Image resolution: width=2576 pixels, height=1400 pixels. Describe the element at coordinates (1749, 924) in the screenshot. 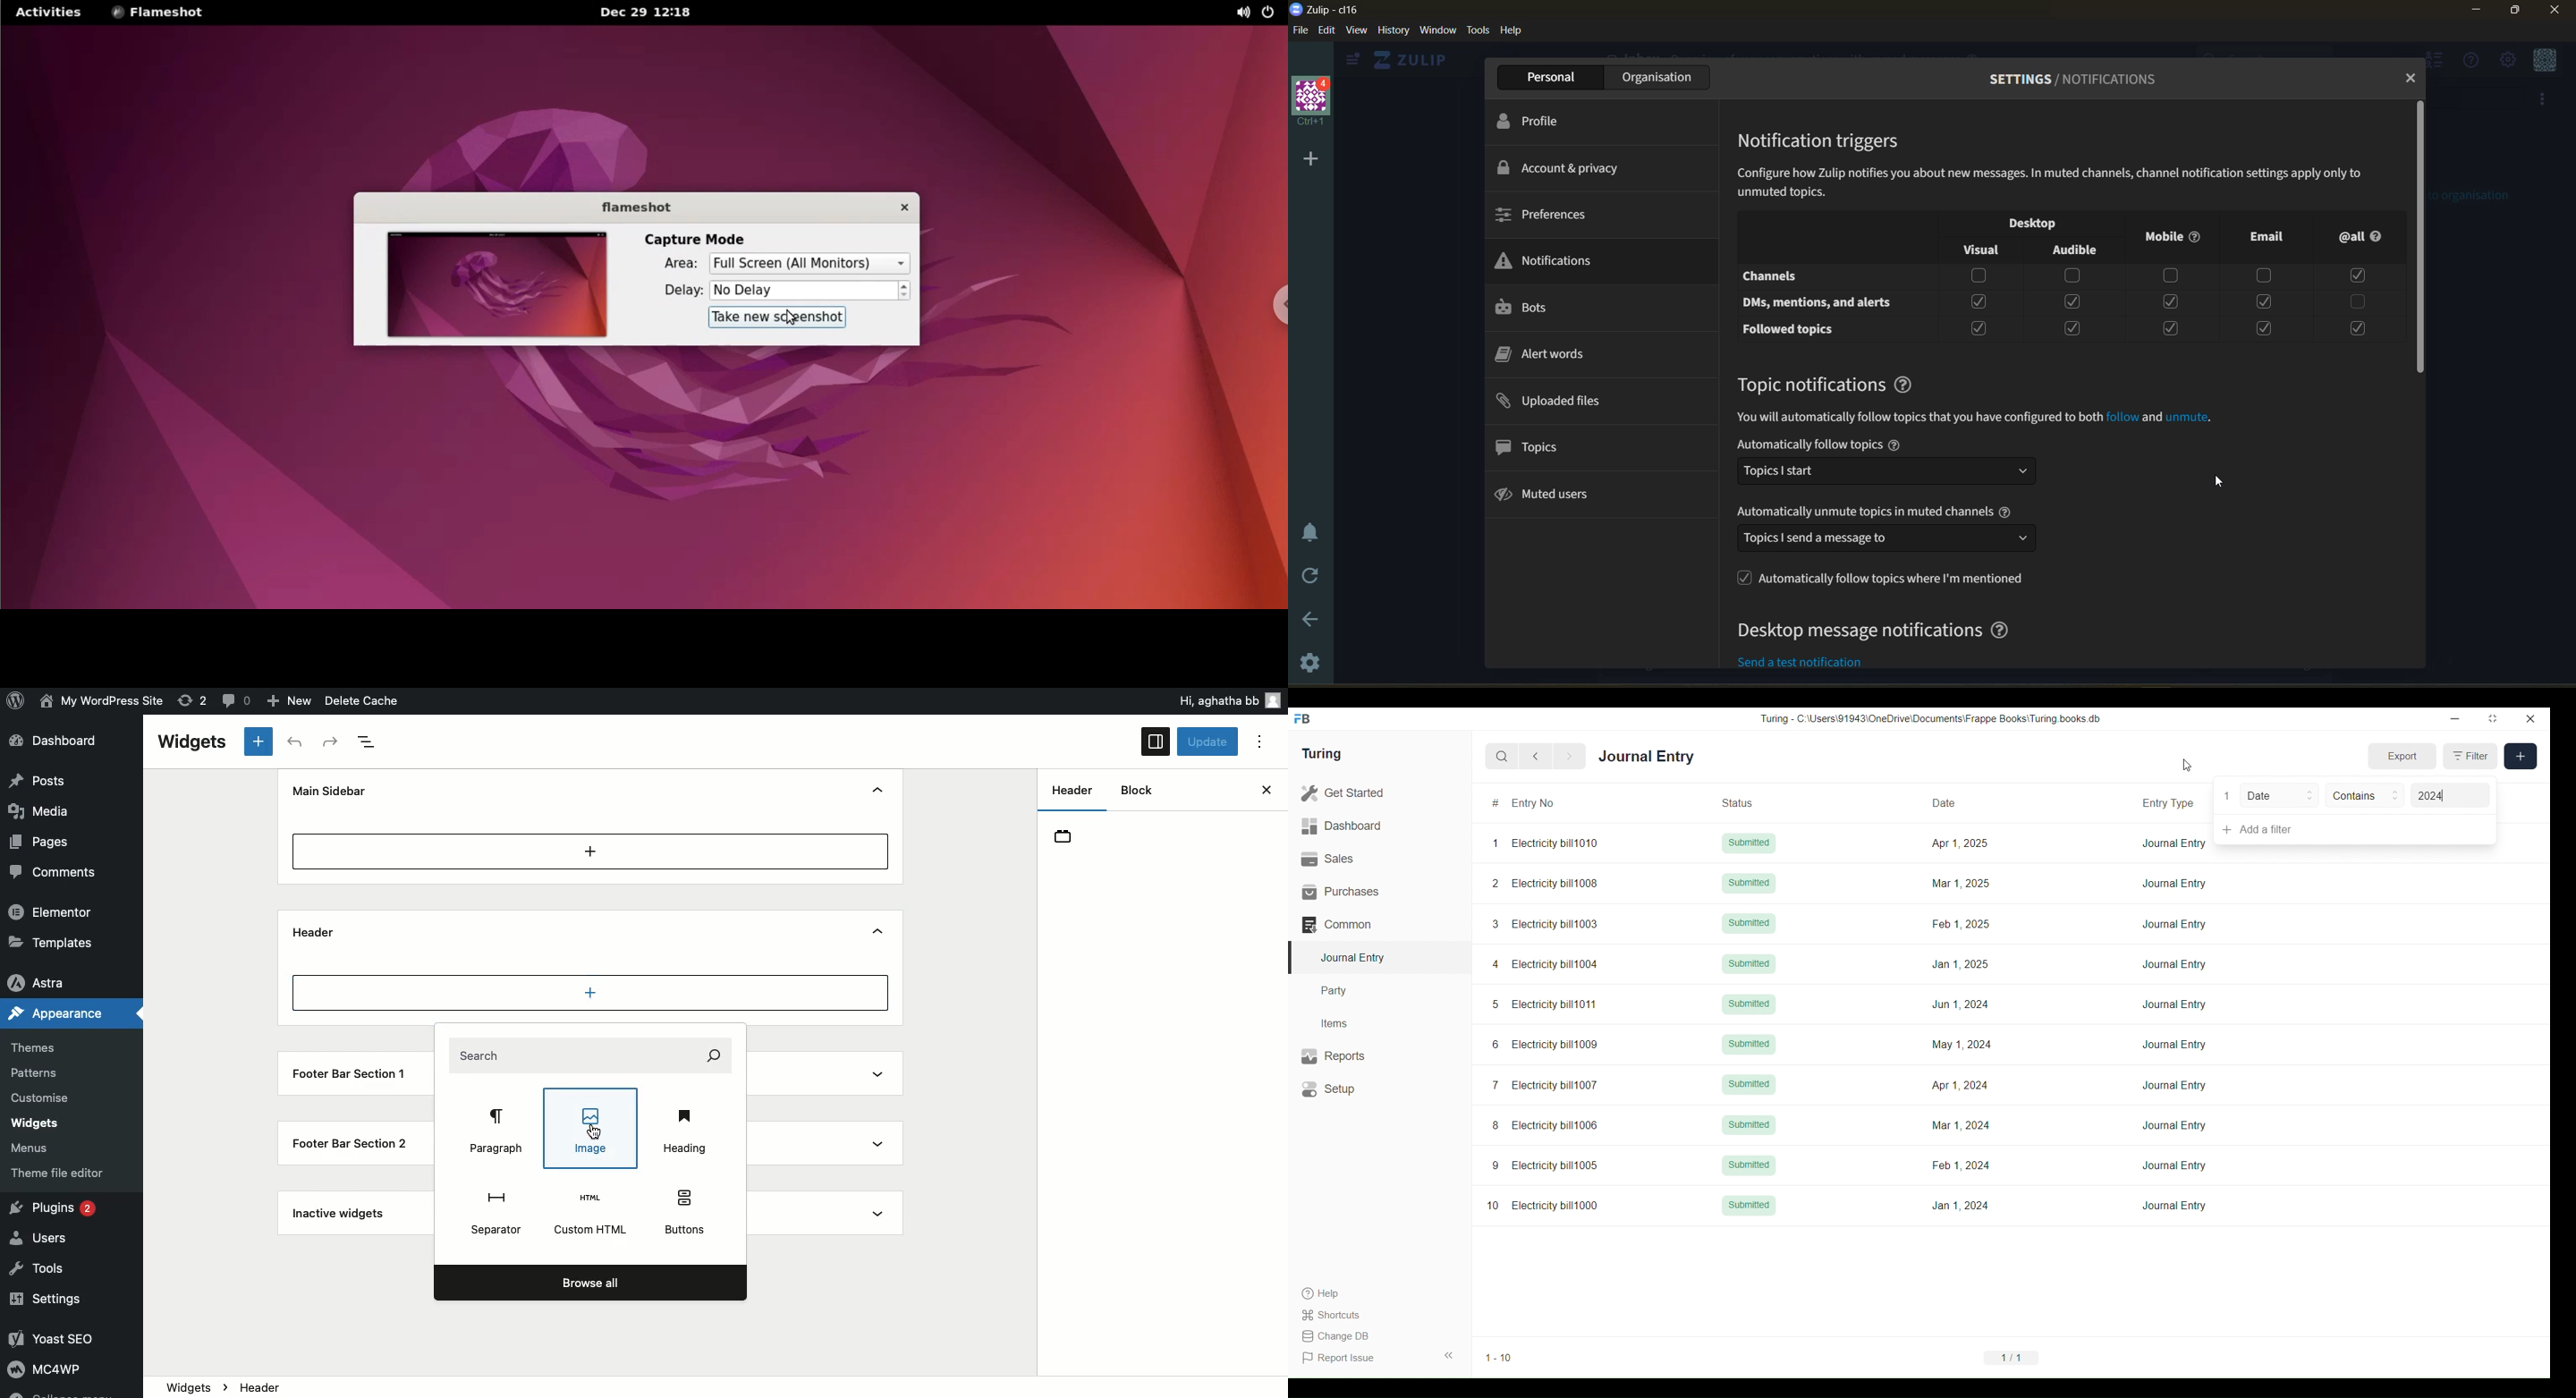

I see `Submitted` at that location.